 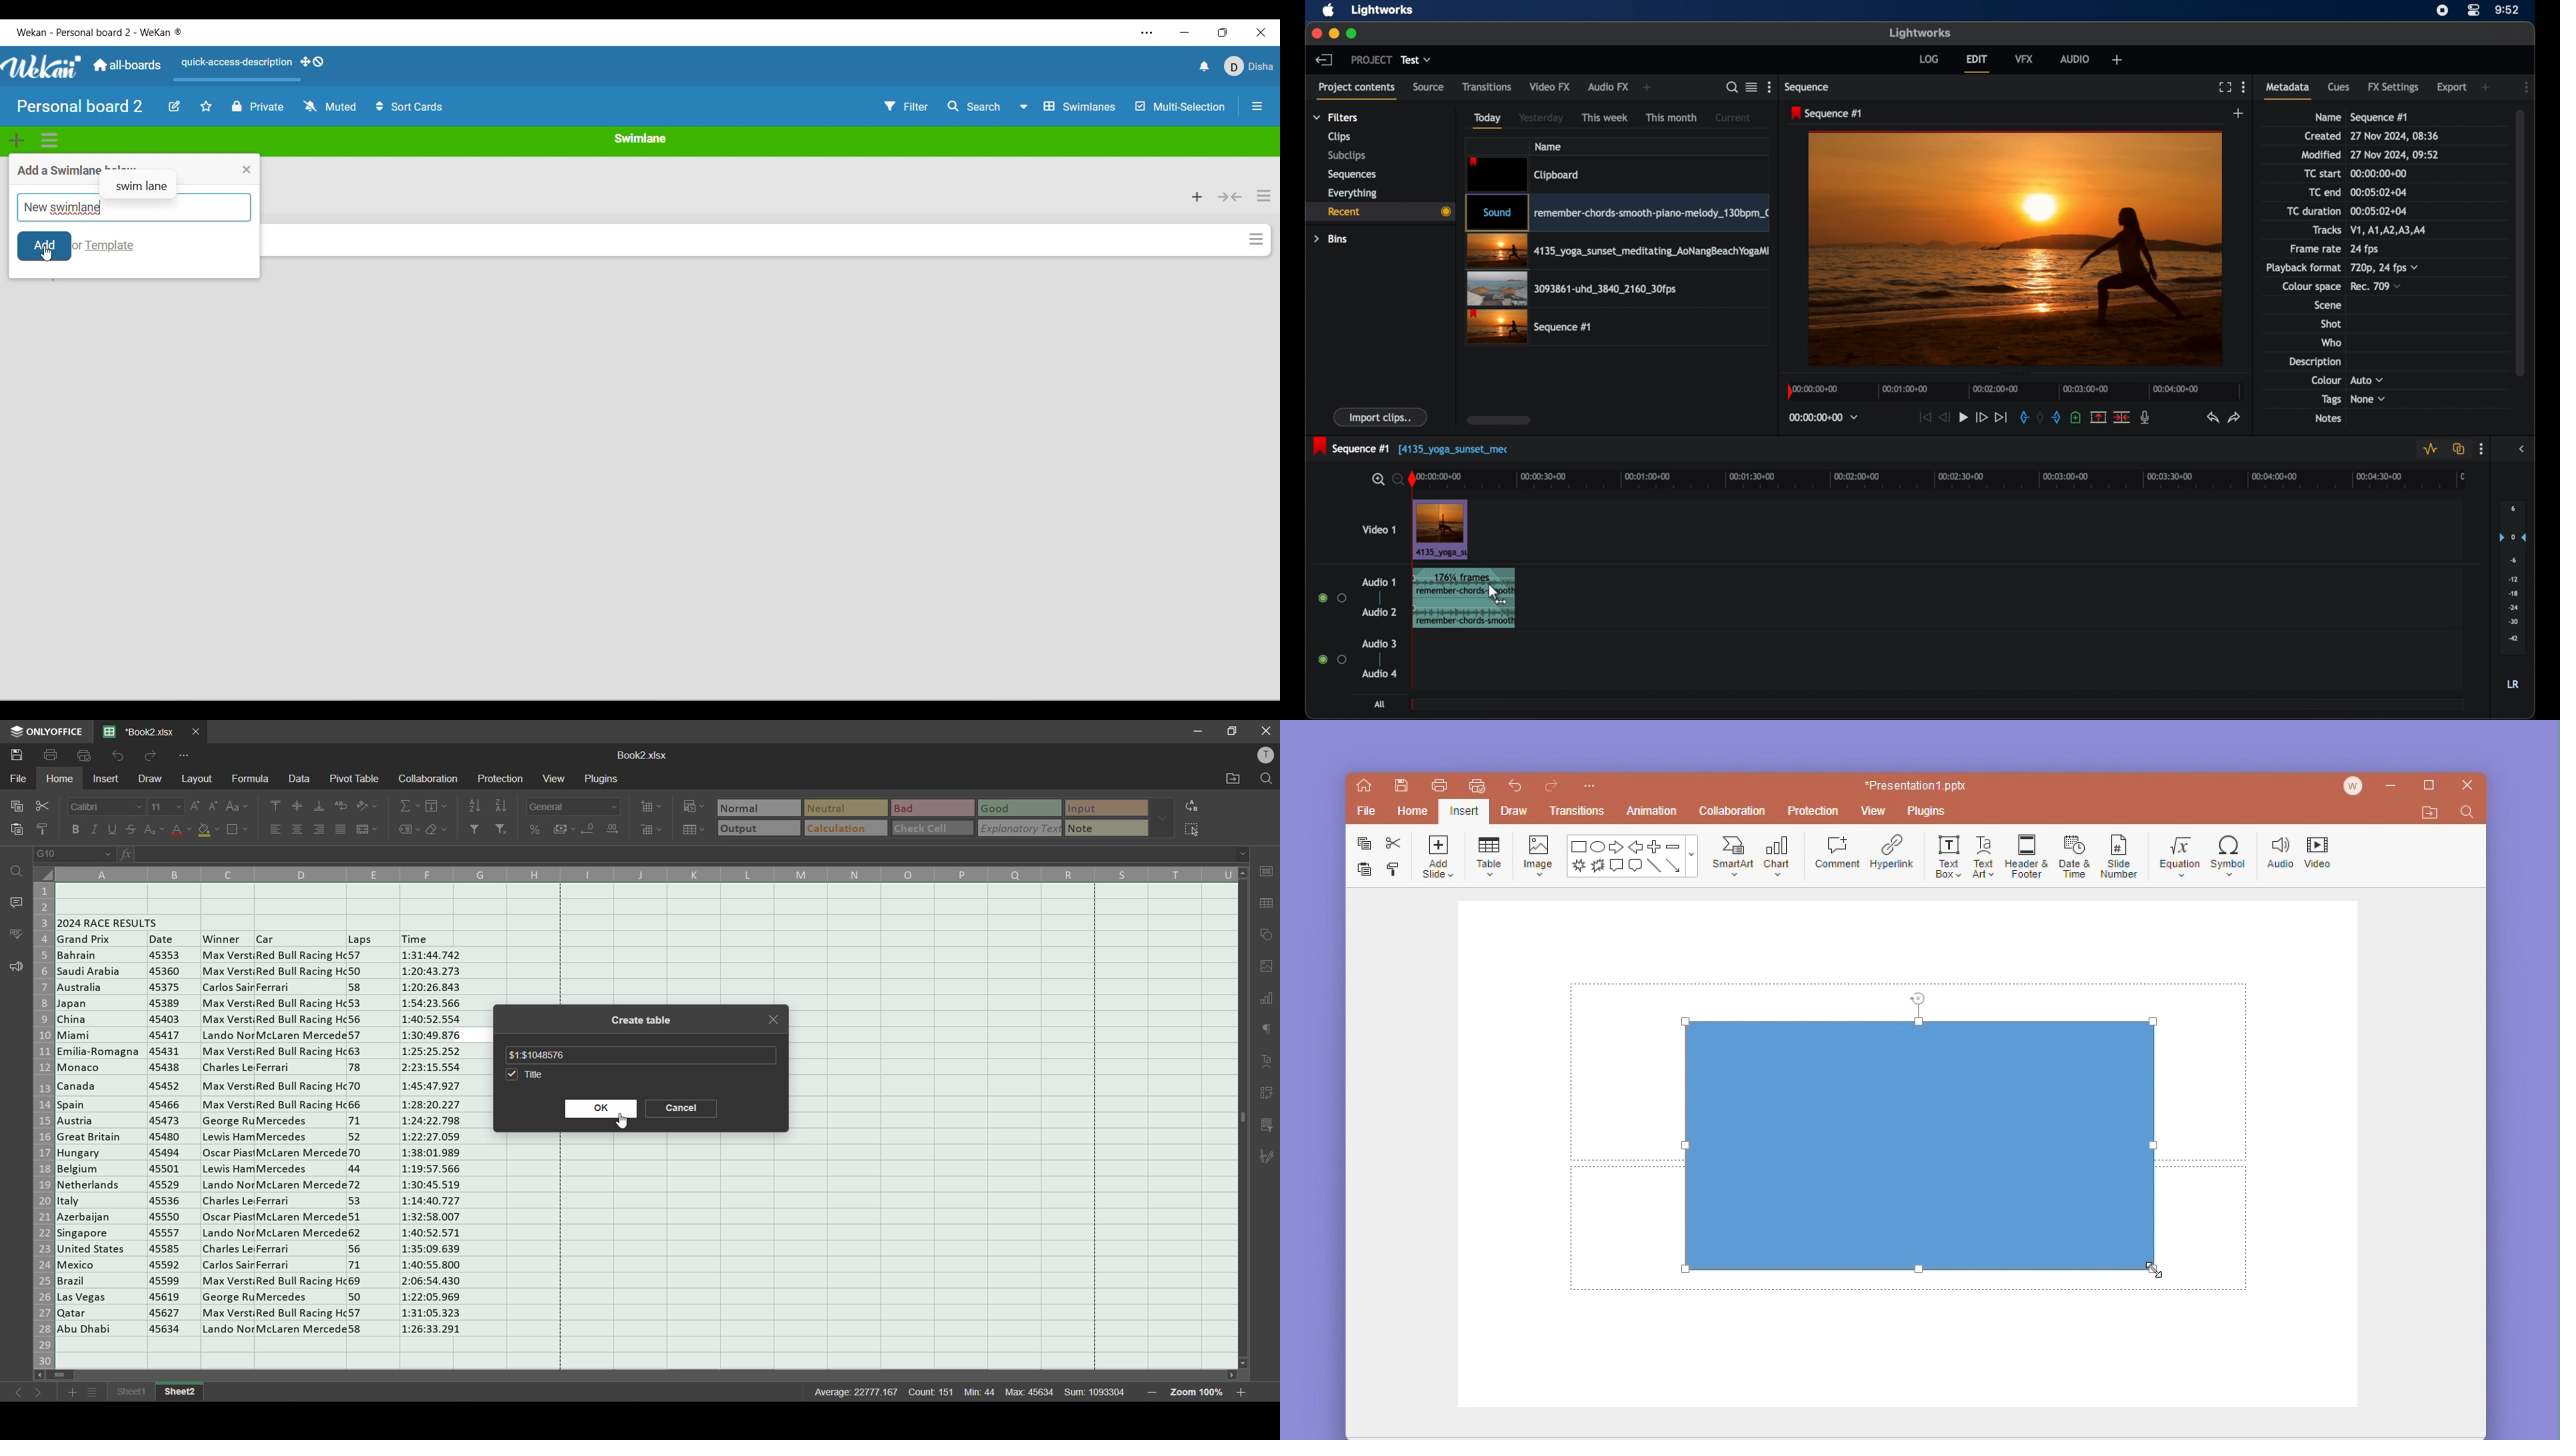 What do you see at coordinates (537, 830) in the screenshot?
I see `percent` at bounding box center [537, 830].